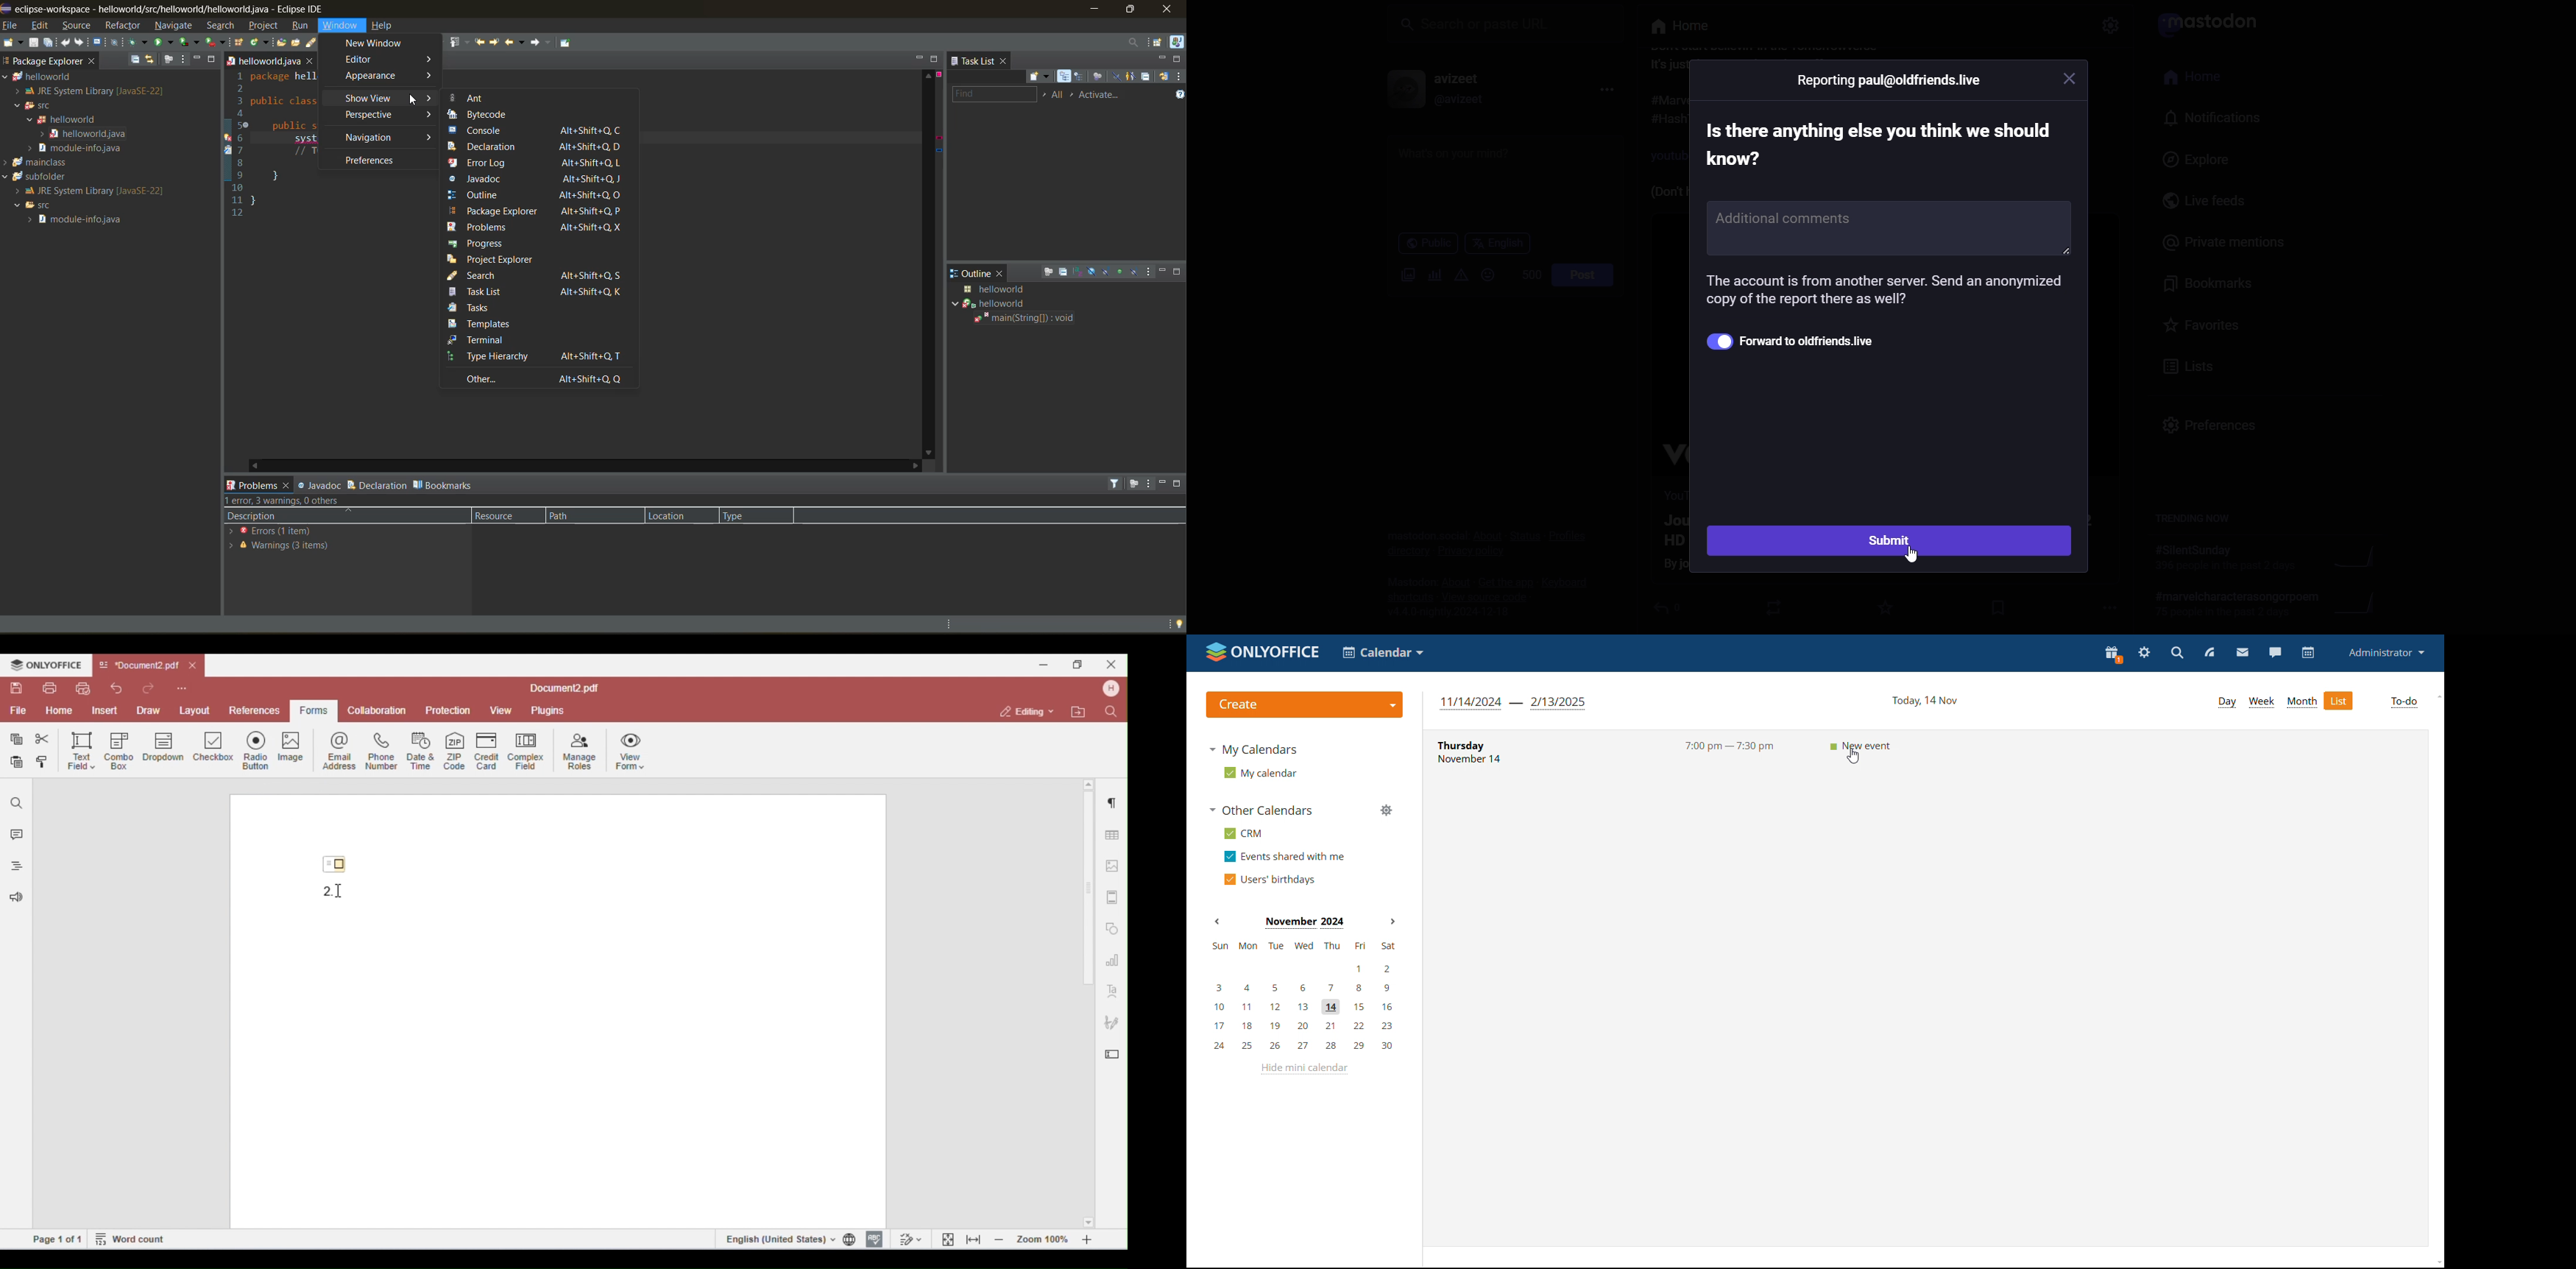 The width and height of the screenshot is (2576, 1288). What do you see at coordinates (84, 134) in the screenshot?
I see `helloworld java` at bounding box center [84, 134].